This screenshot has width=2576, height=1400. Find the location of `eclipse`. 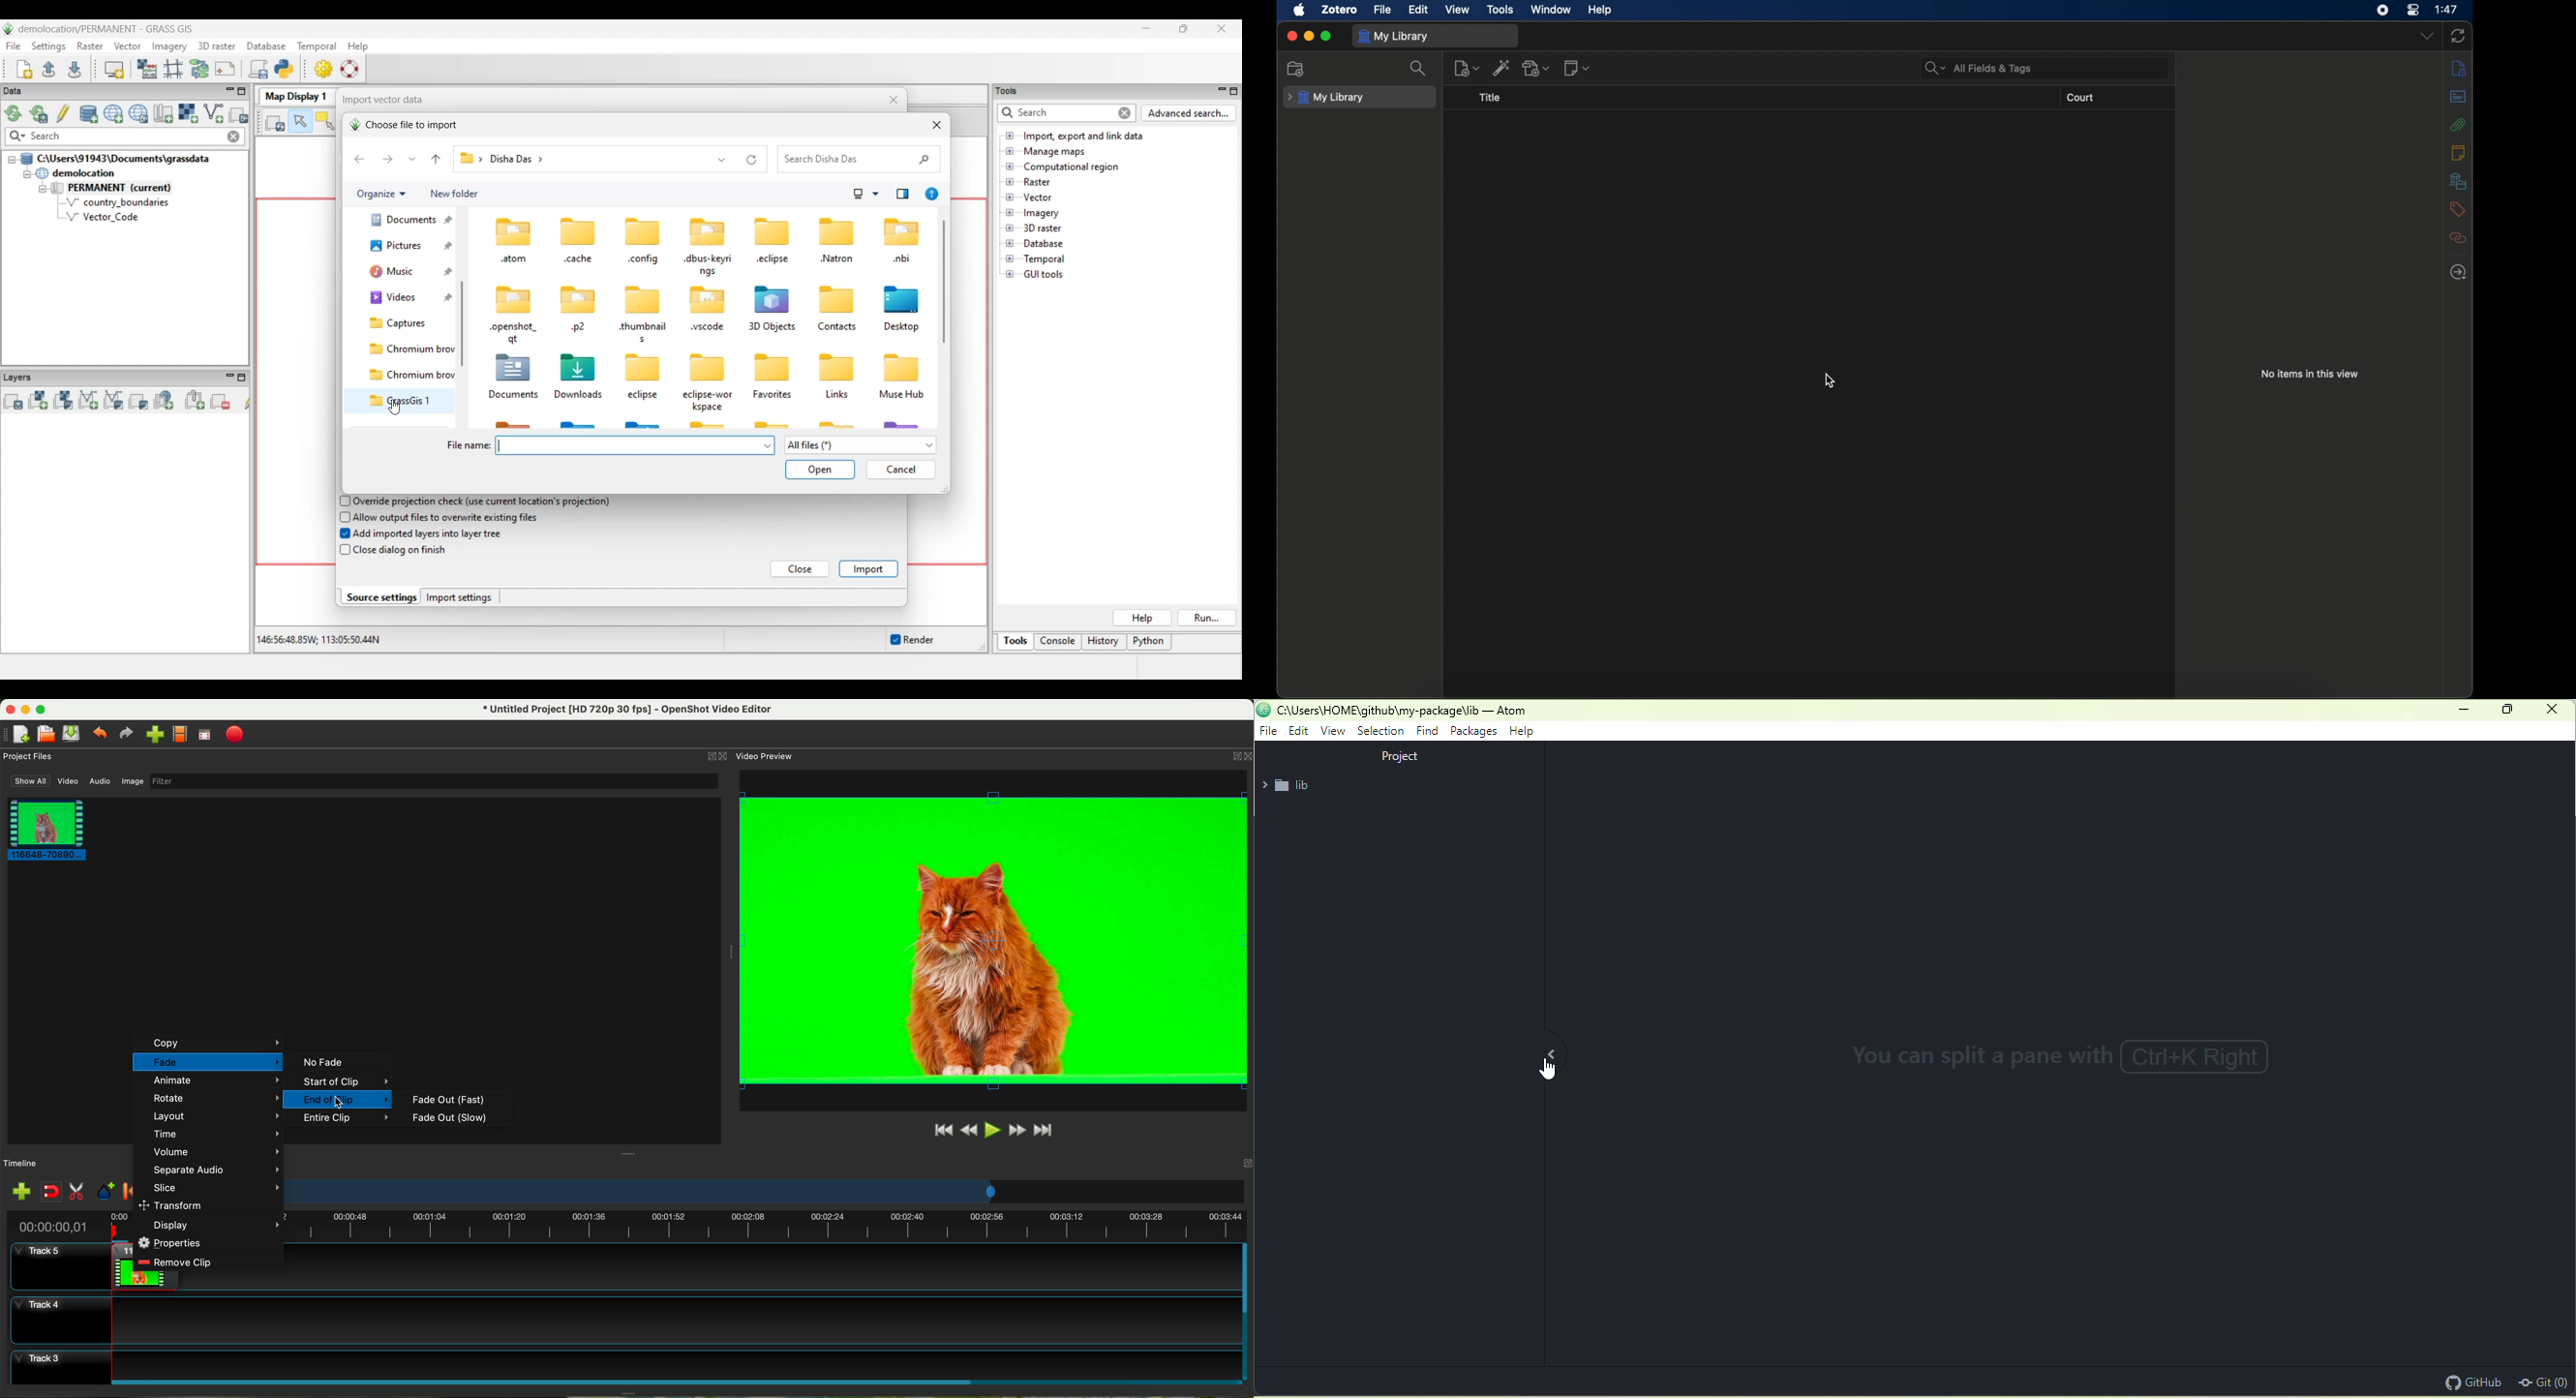

eclipse is located at coordinates (645, 396).